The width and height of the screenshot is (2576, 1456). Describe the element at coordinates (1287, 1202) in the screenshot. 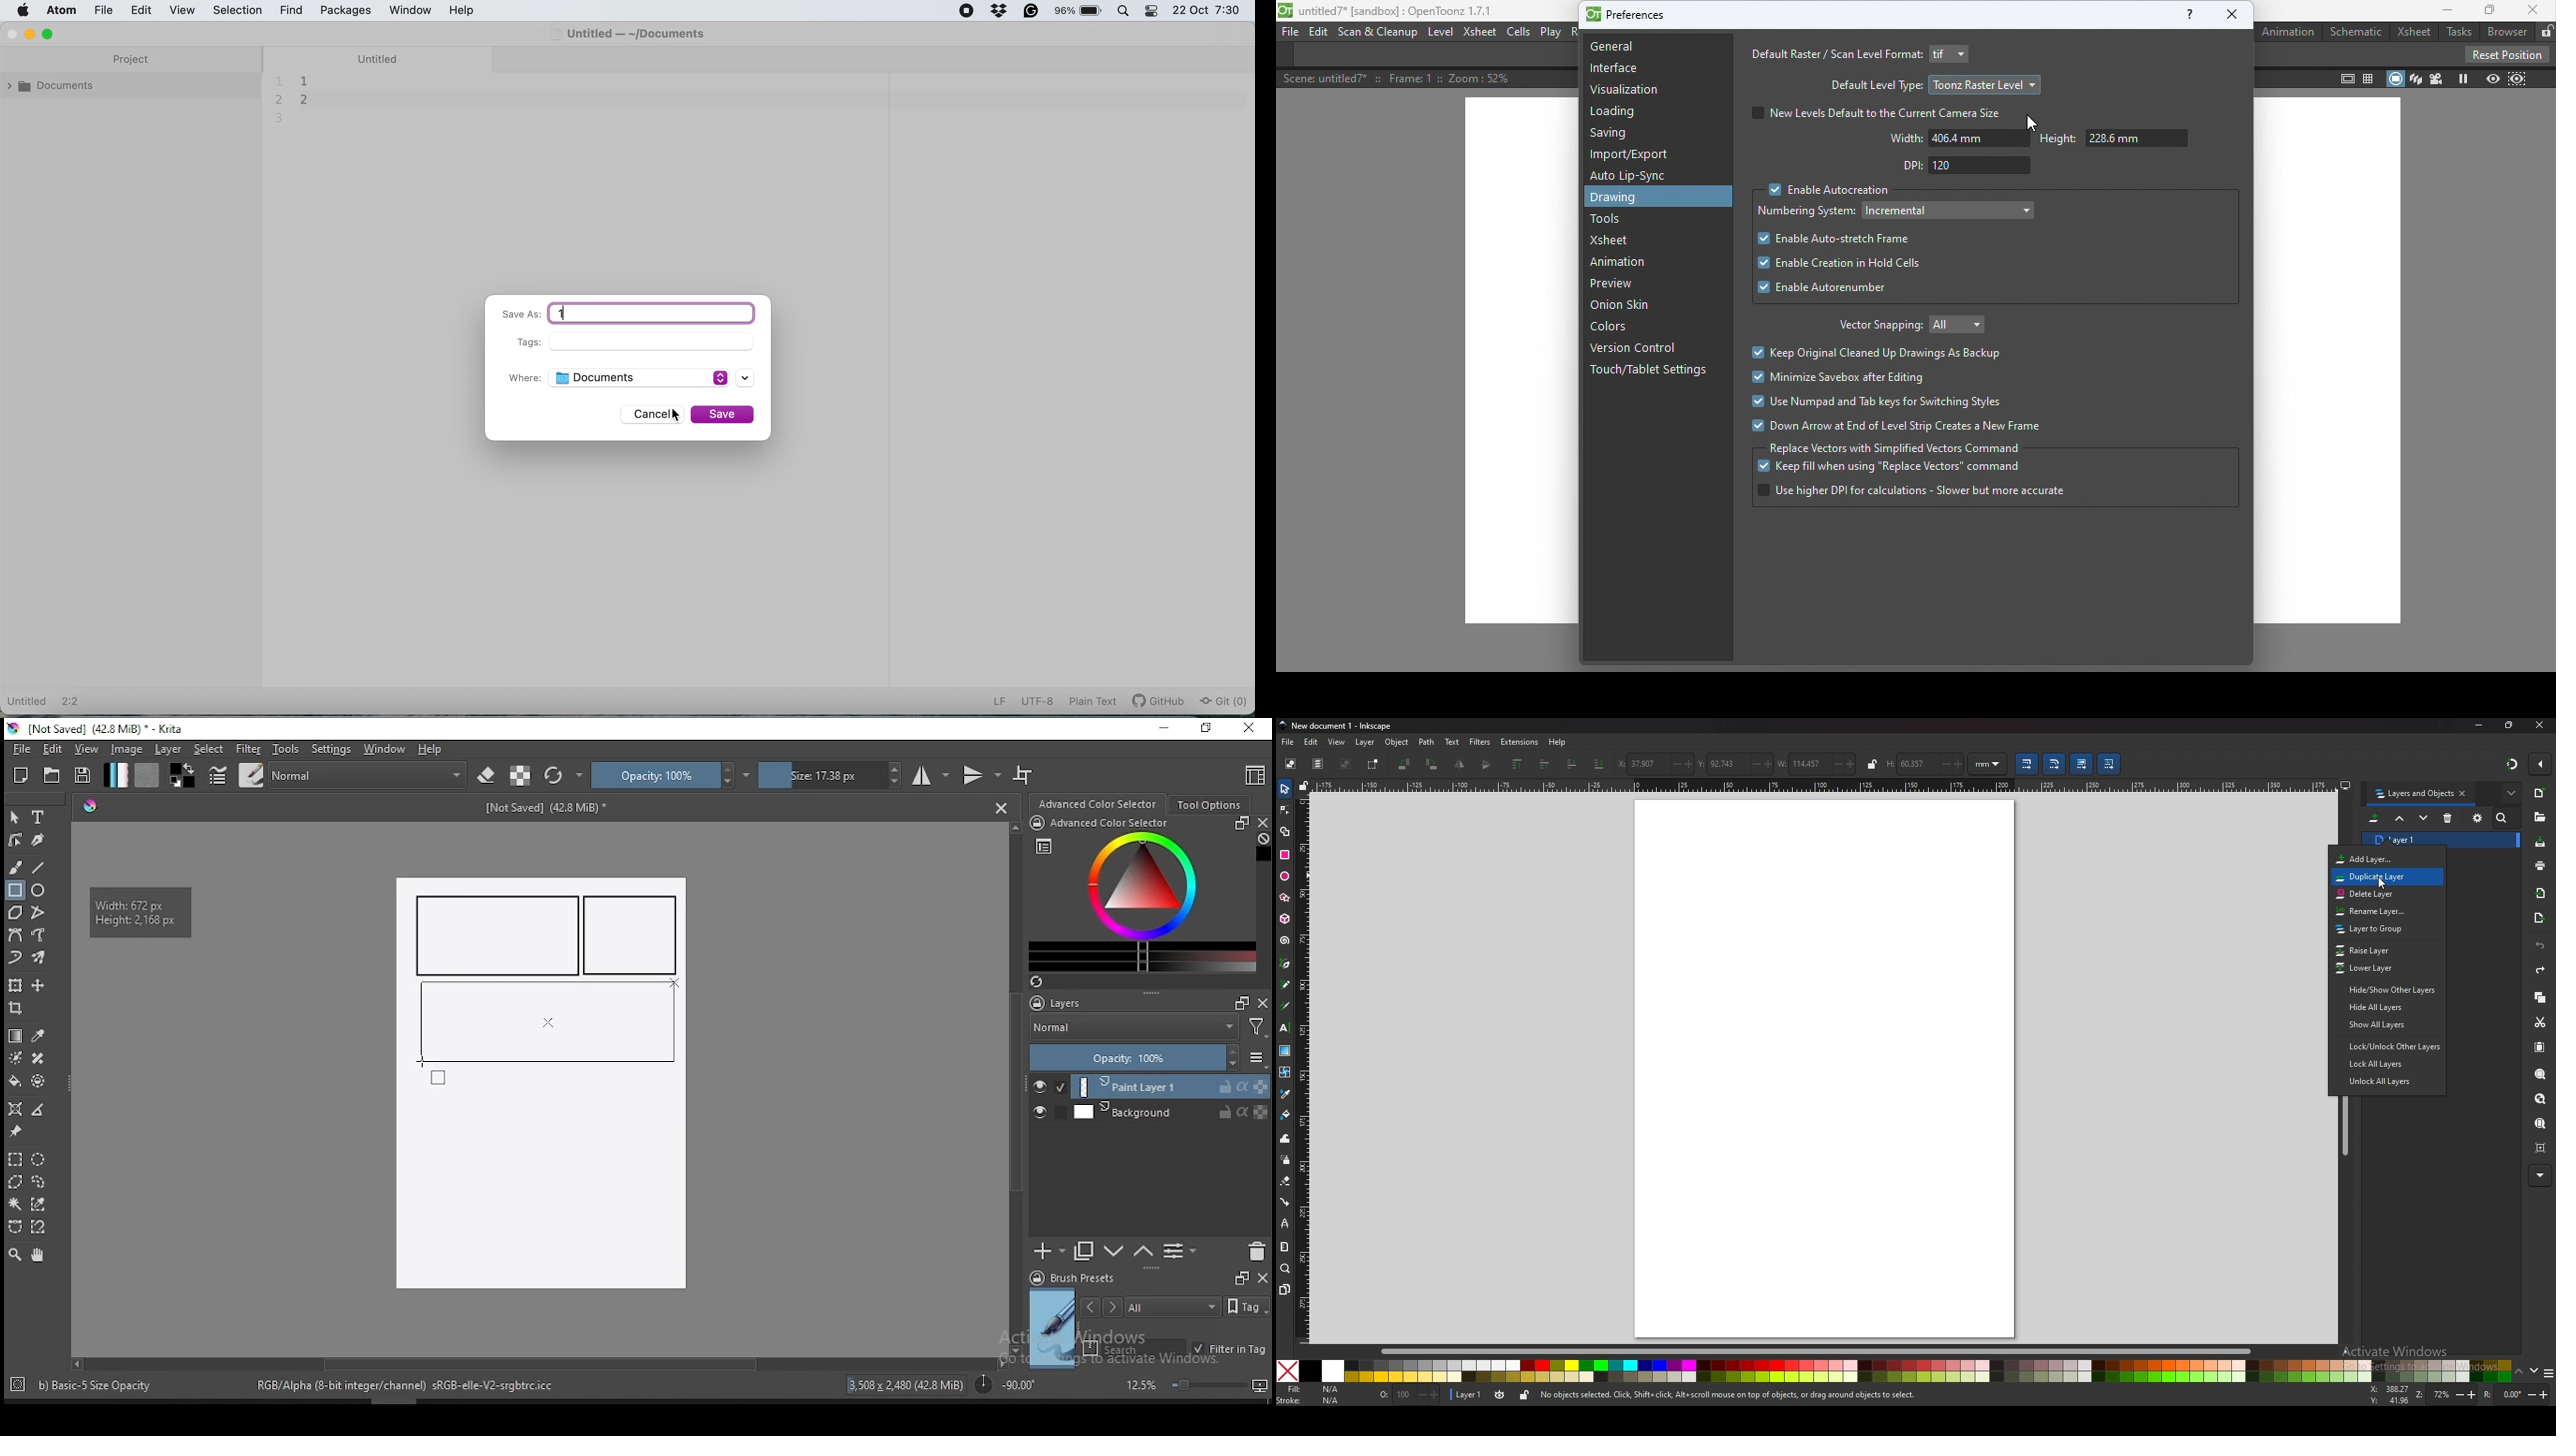

I see `connector` at that location.